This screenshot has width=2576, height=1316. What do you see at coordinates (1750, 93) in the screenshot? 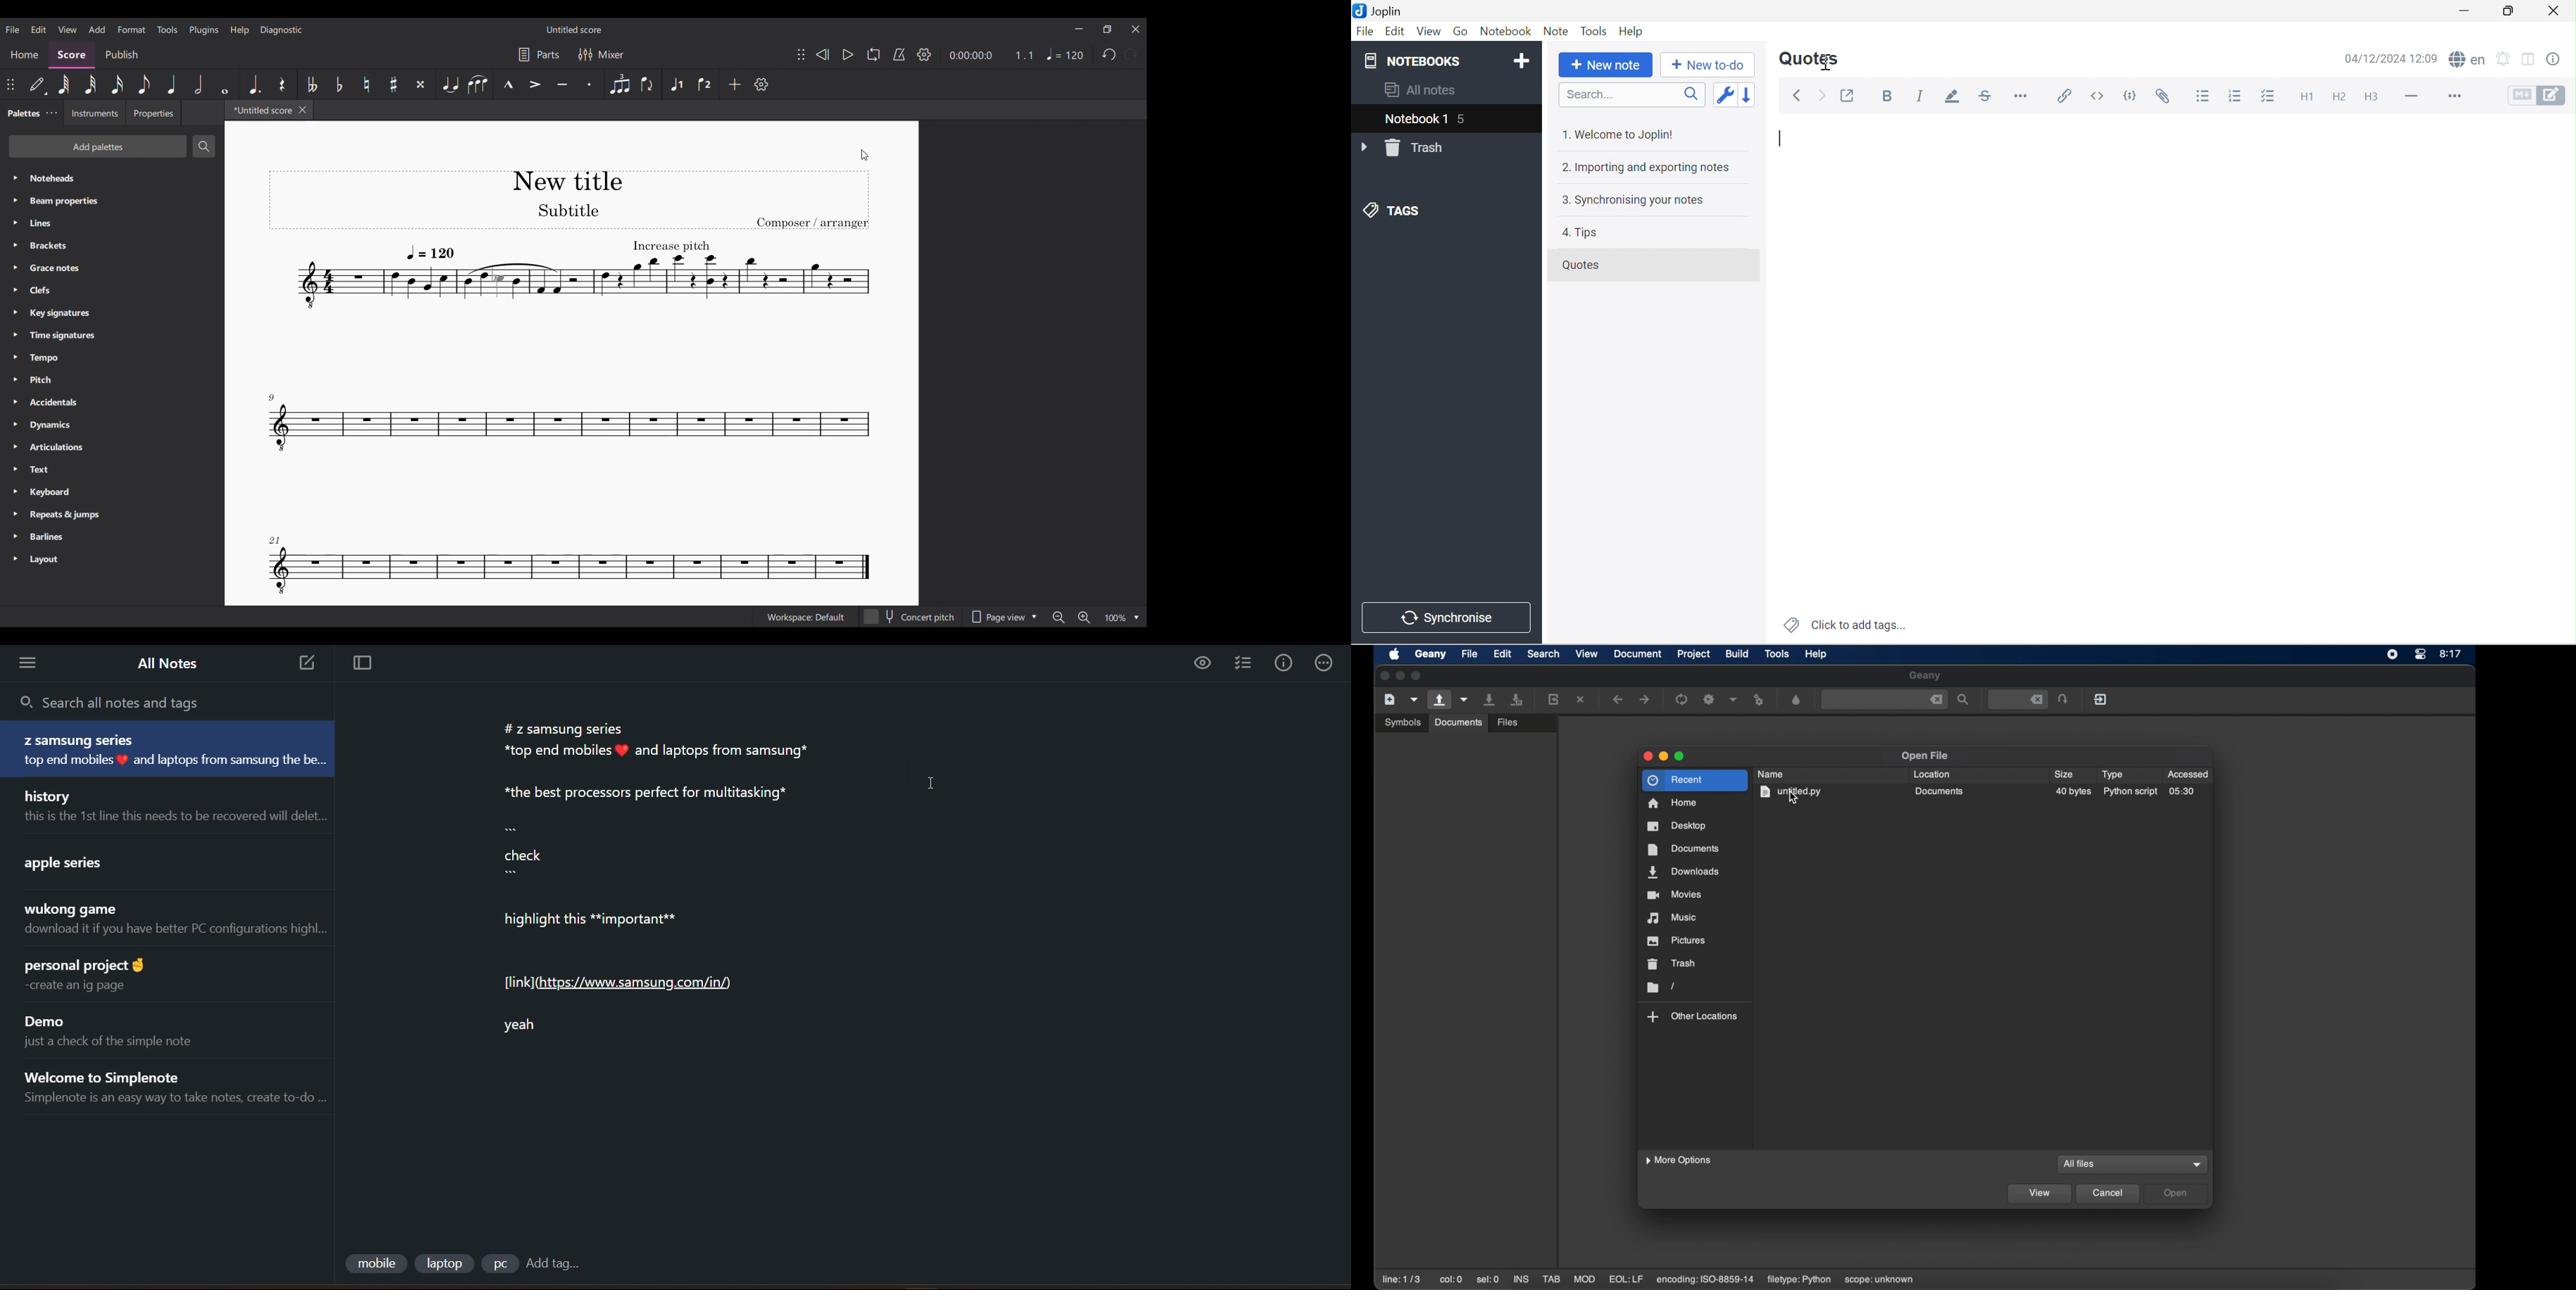
I see `Reverse sort order` at bounding box center [1750, 93].